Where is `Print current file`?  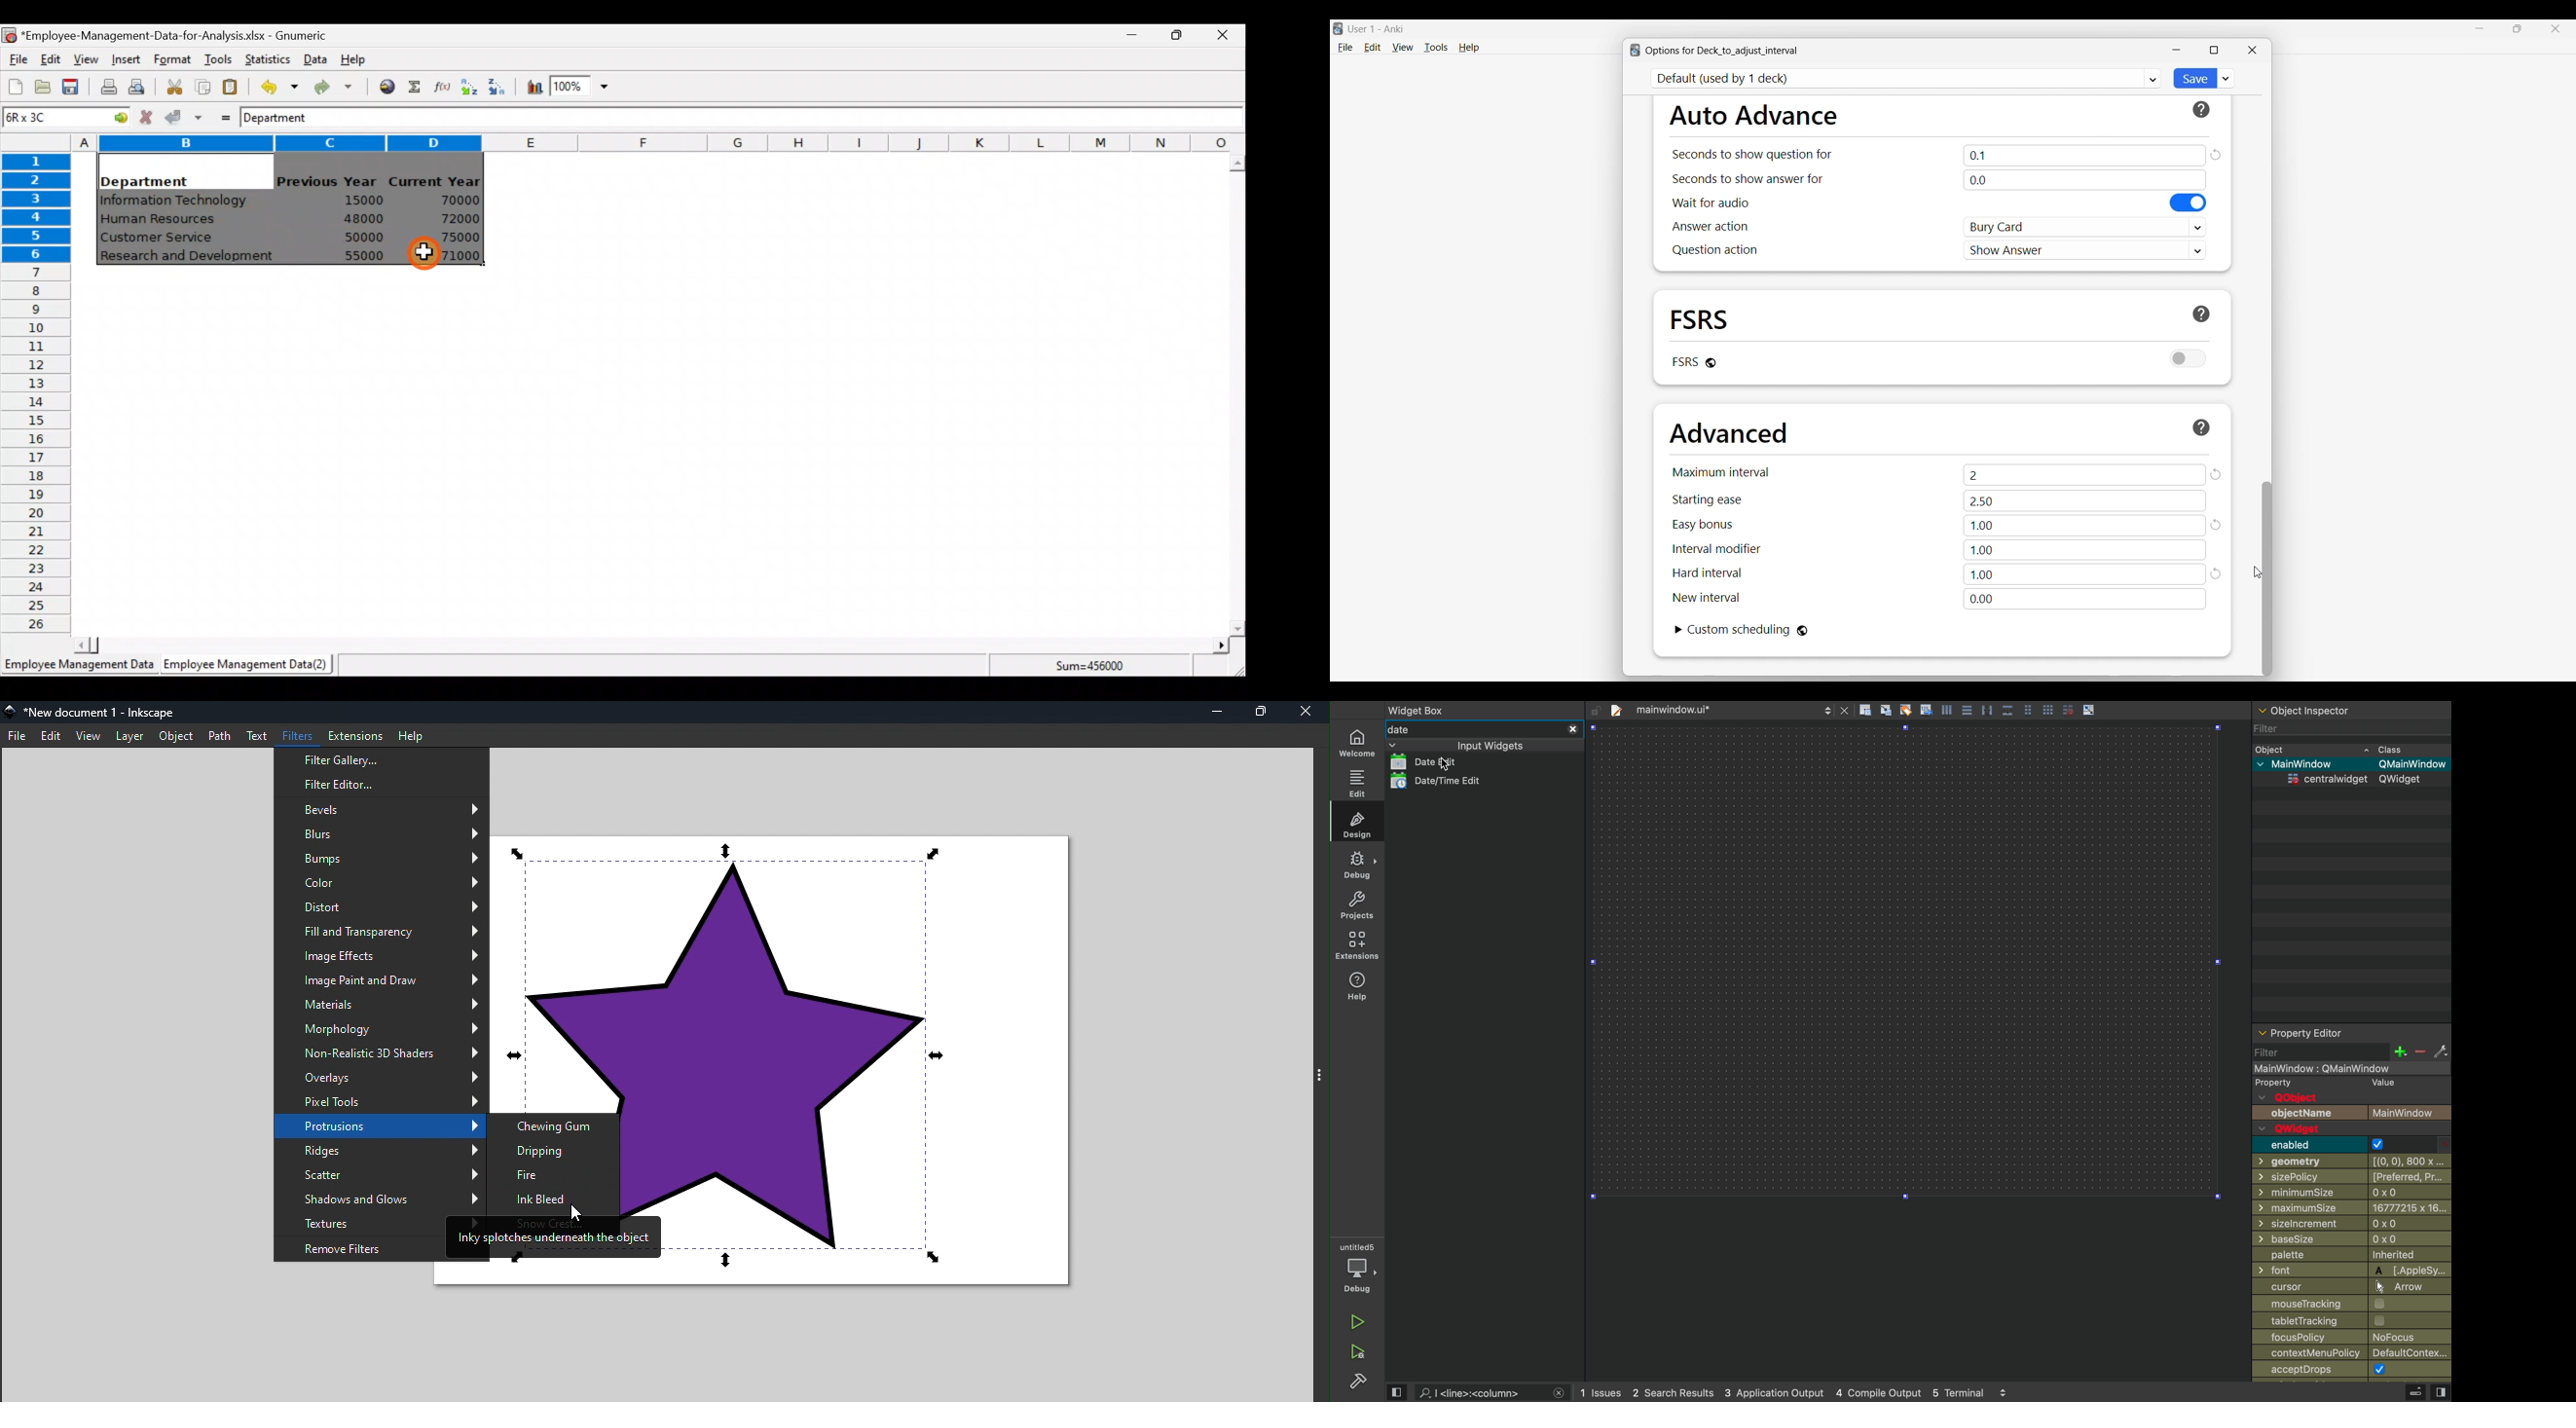
Print current file is located at coordinates (108, 86).